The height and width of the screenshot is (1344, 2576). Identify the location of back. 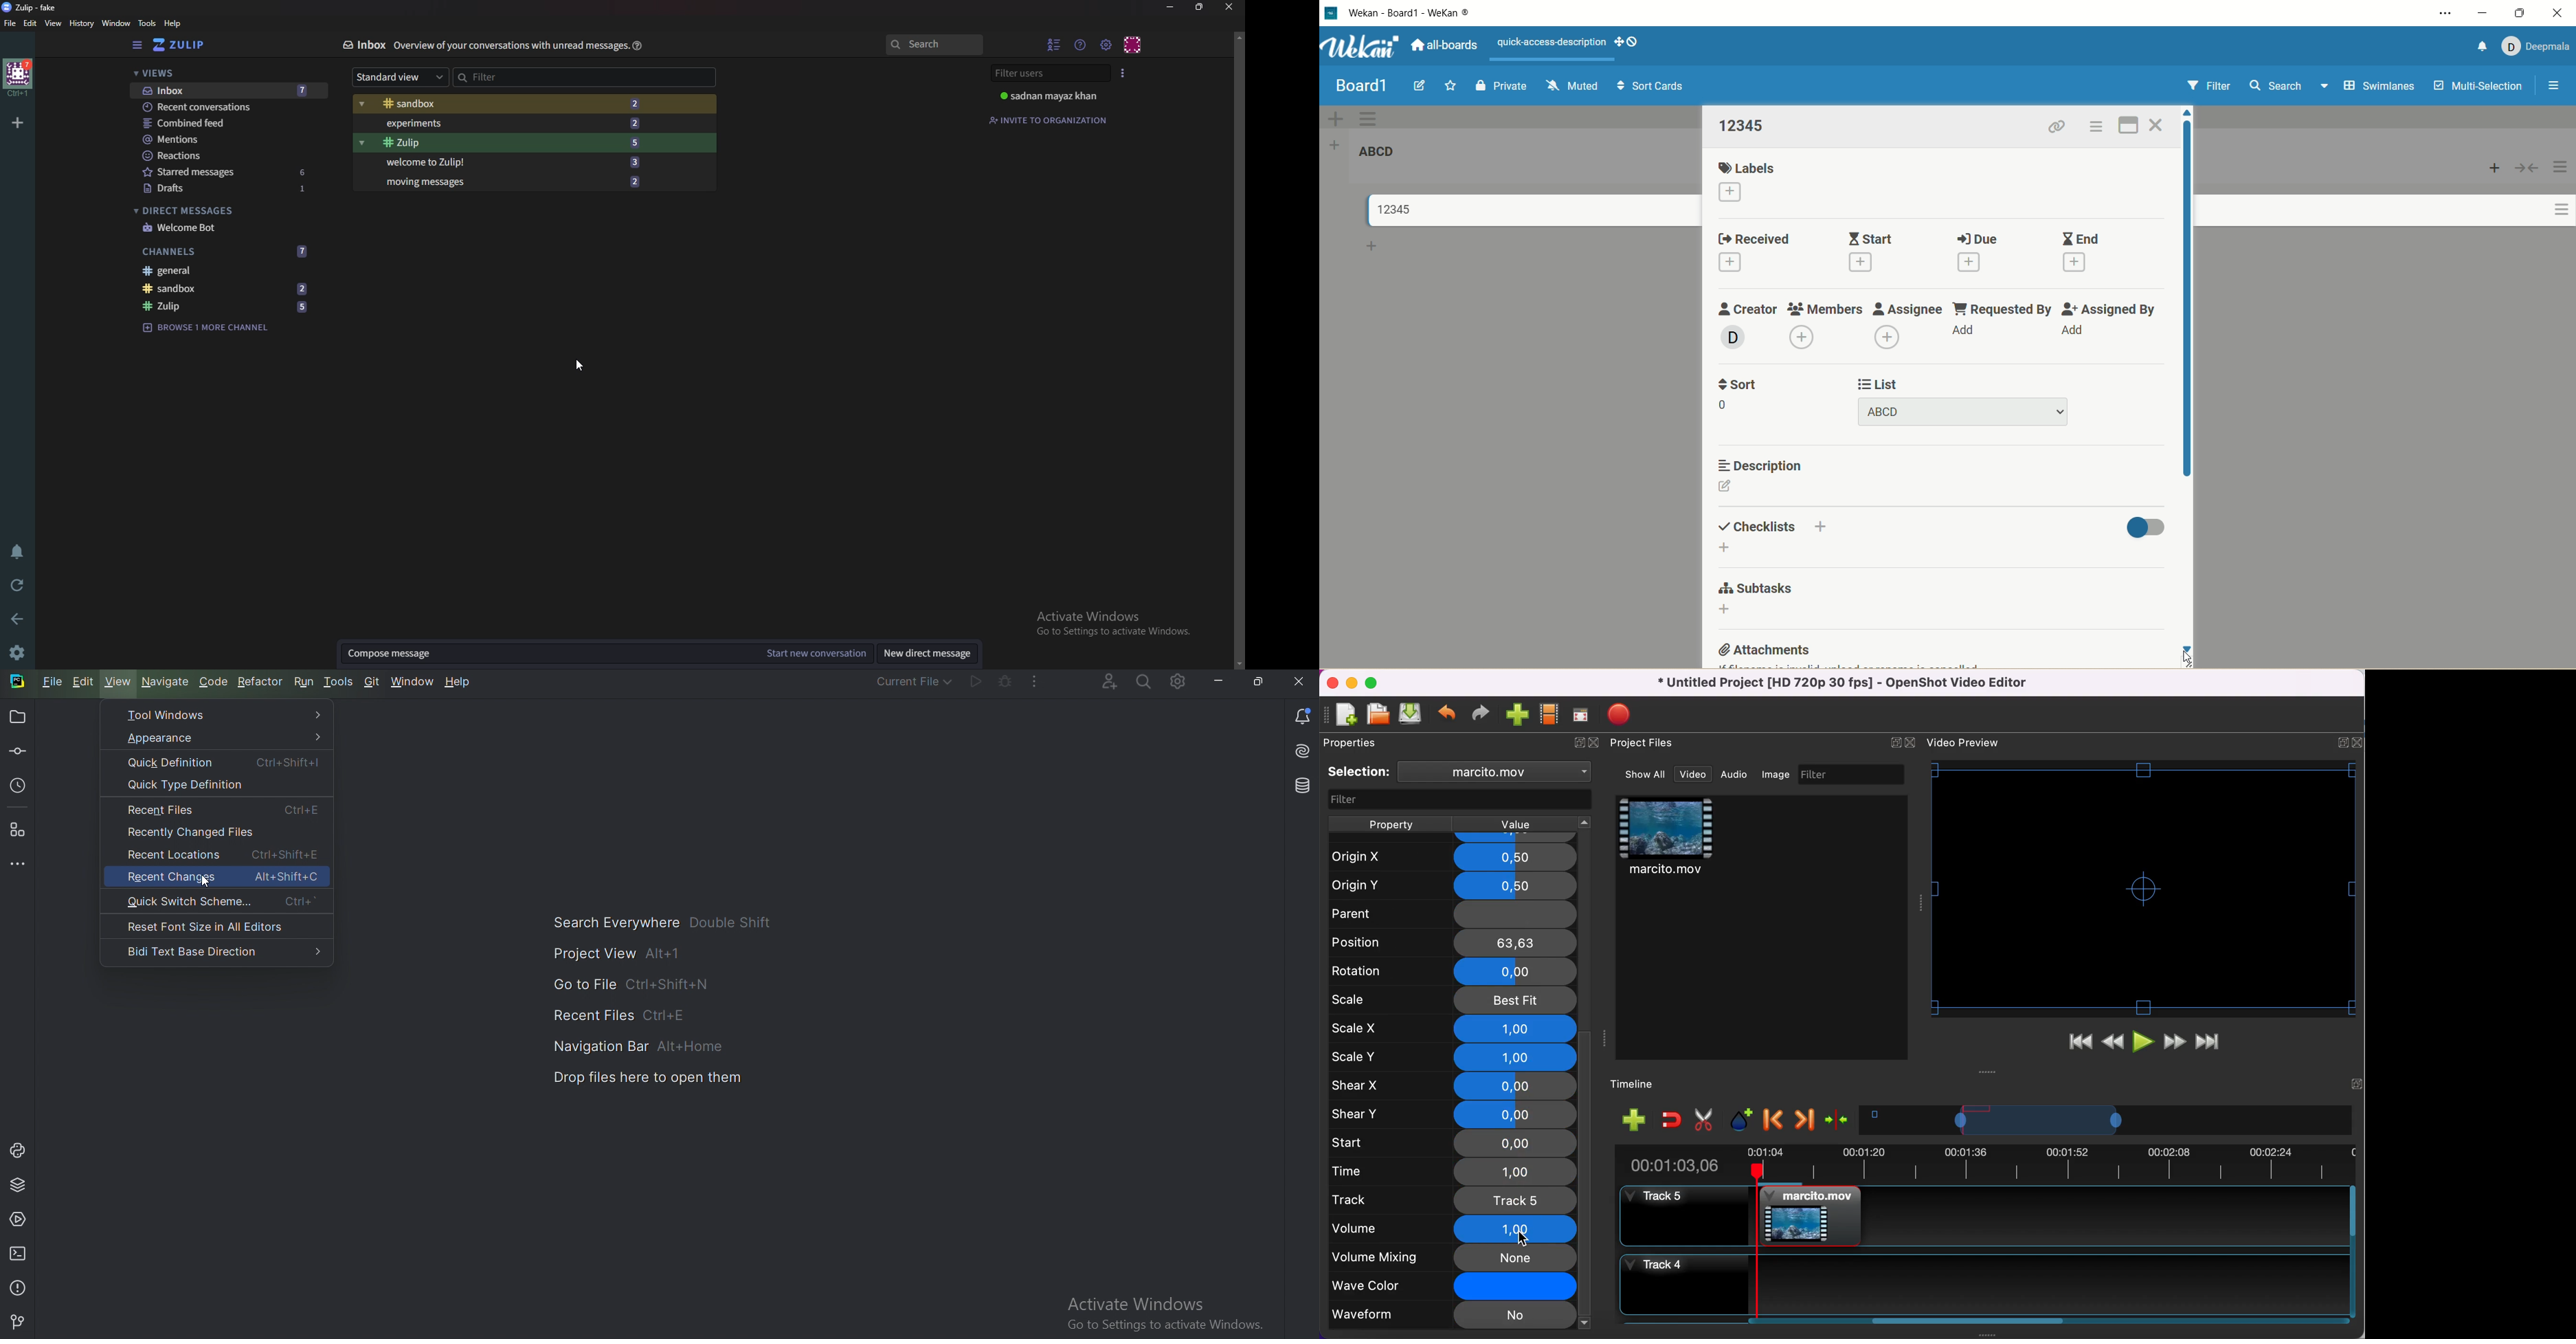
(18, 620).